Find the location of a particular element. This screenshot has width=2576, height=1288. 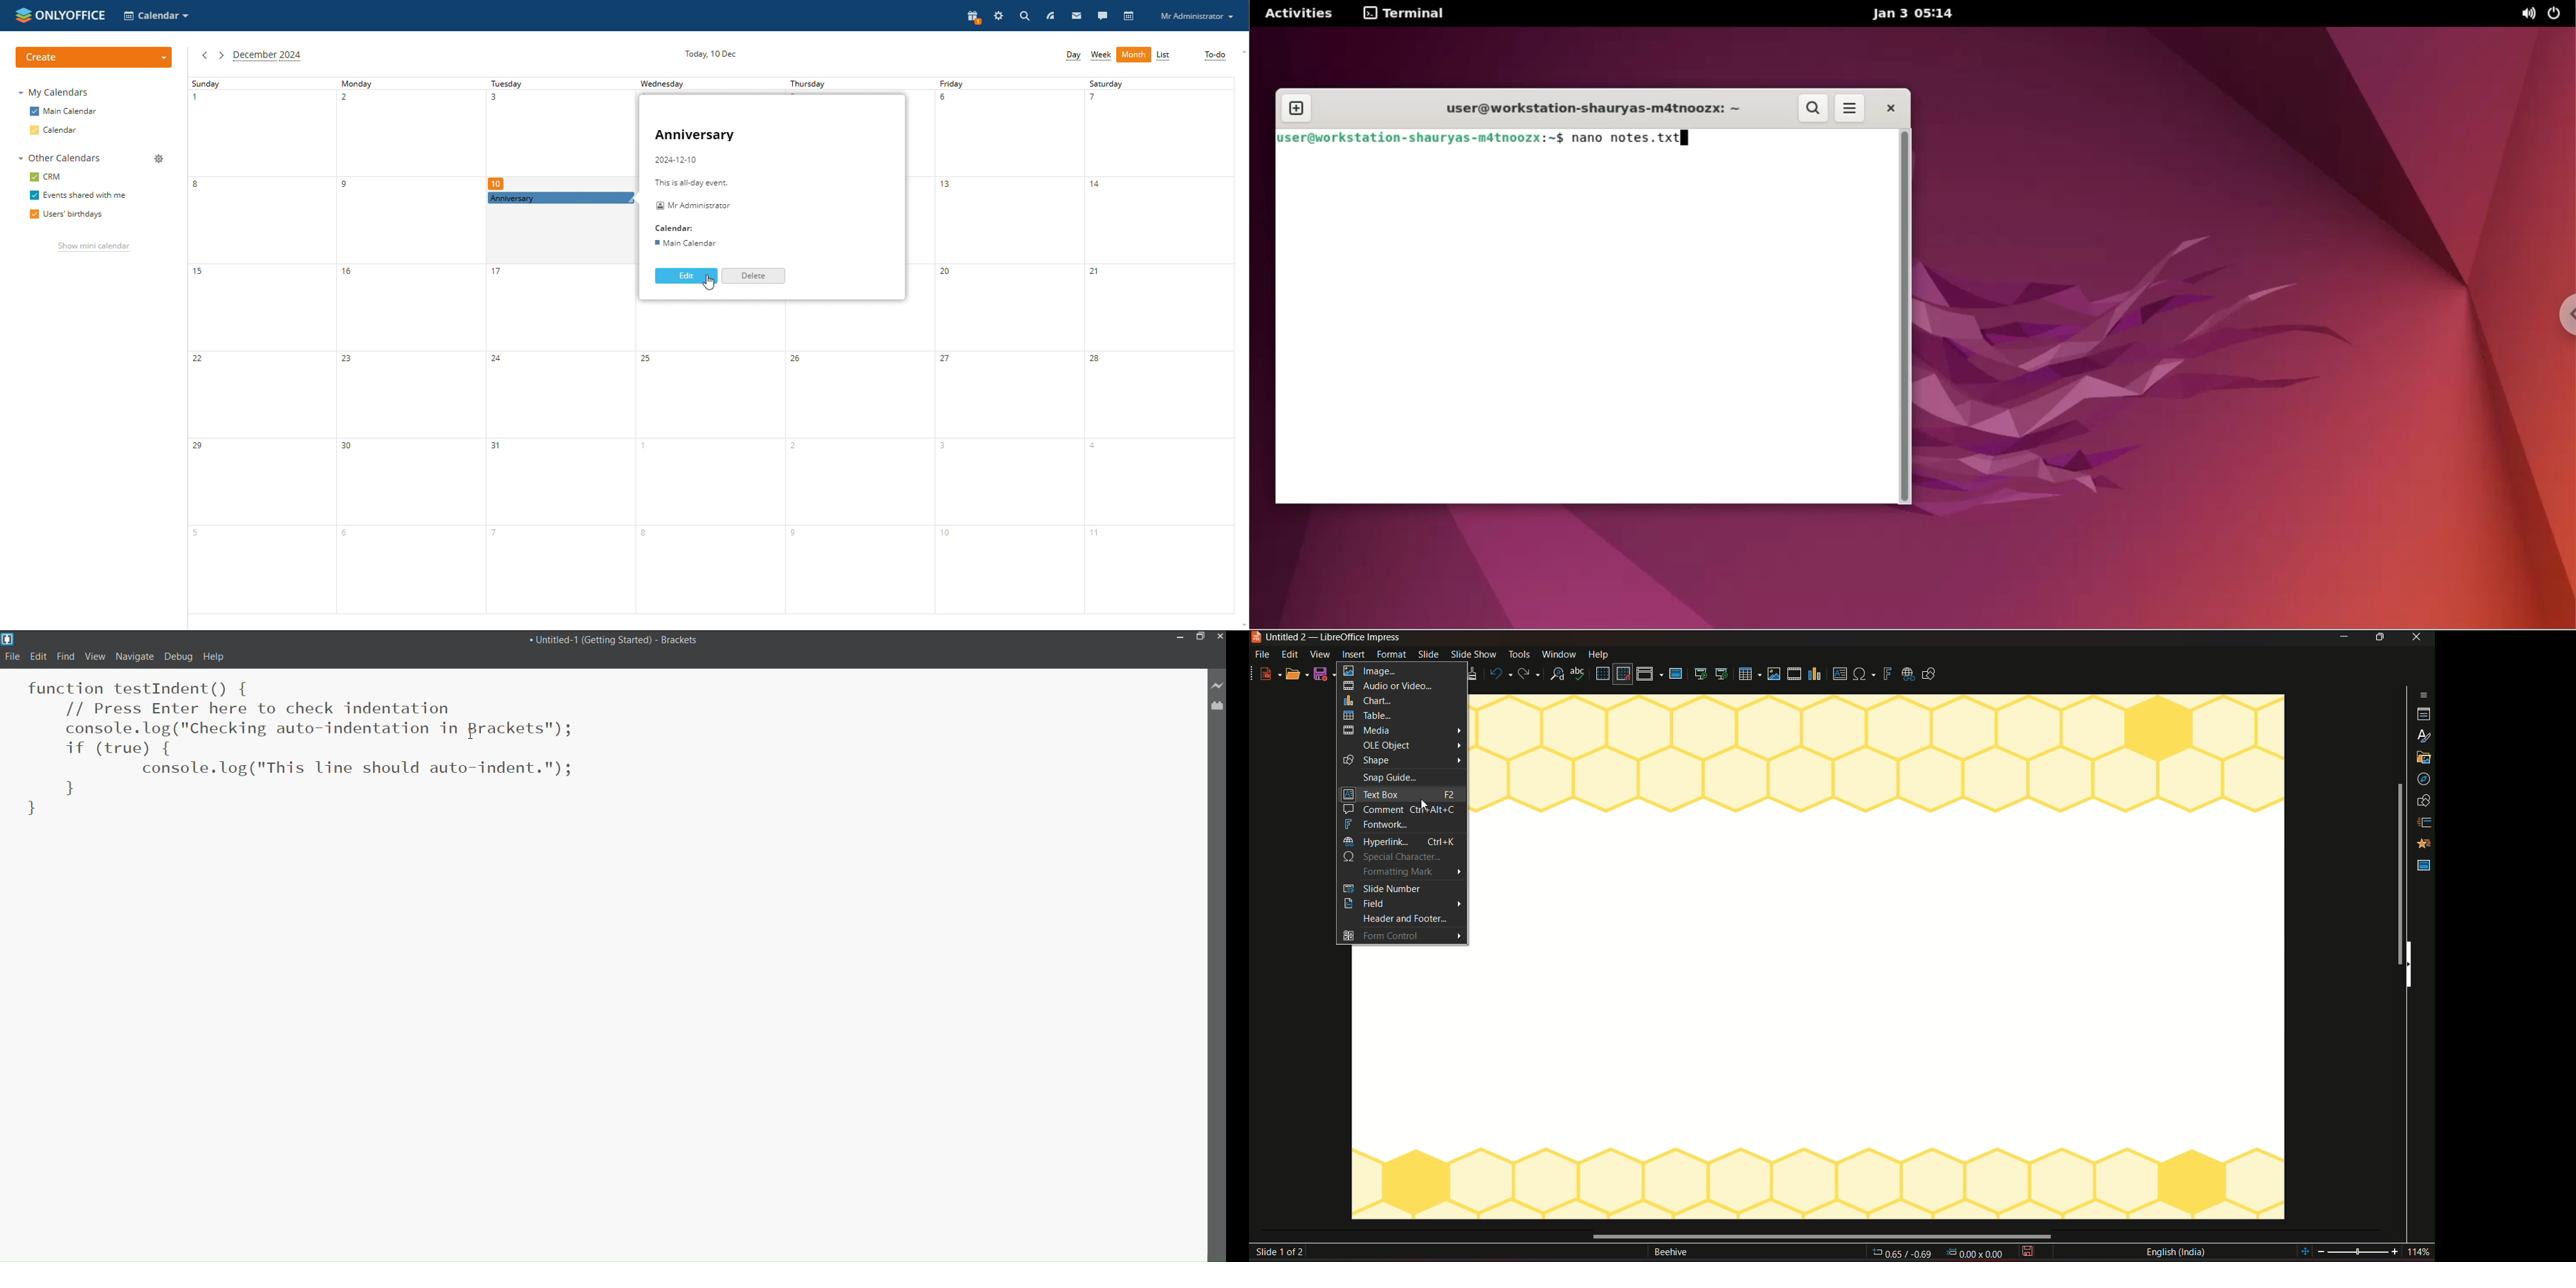

chart is located at coordinates (1401, 700).